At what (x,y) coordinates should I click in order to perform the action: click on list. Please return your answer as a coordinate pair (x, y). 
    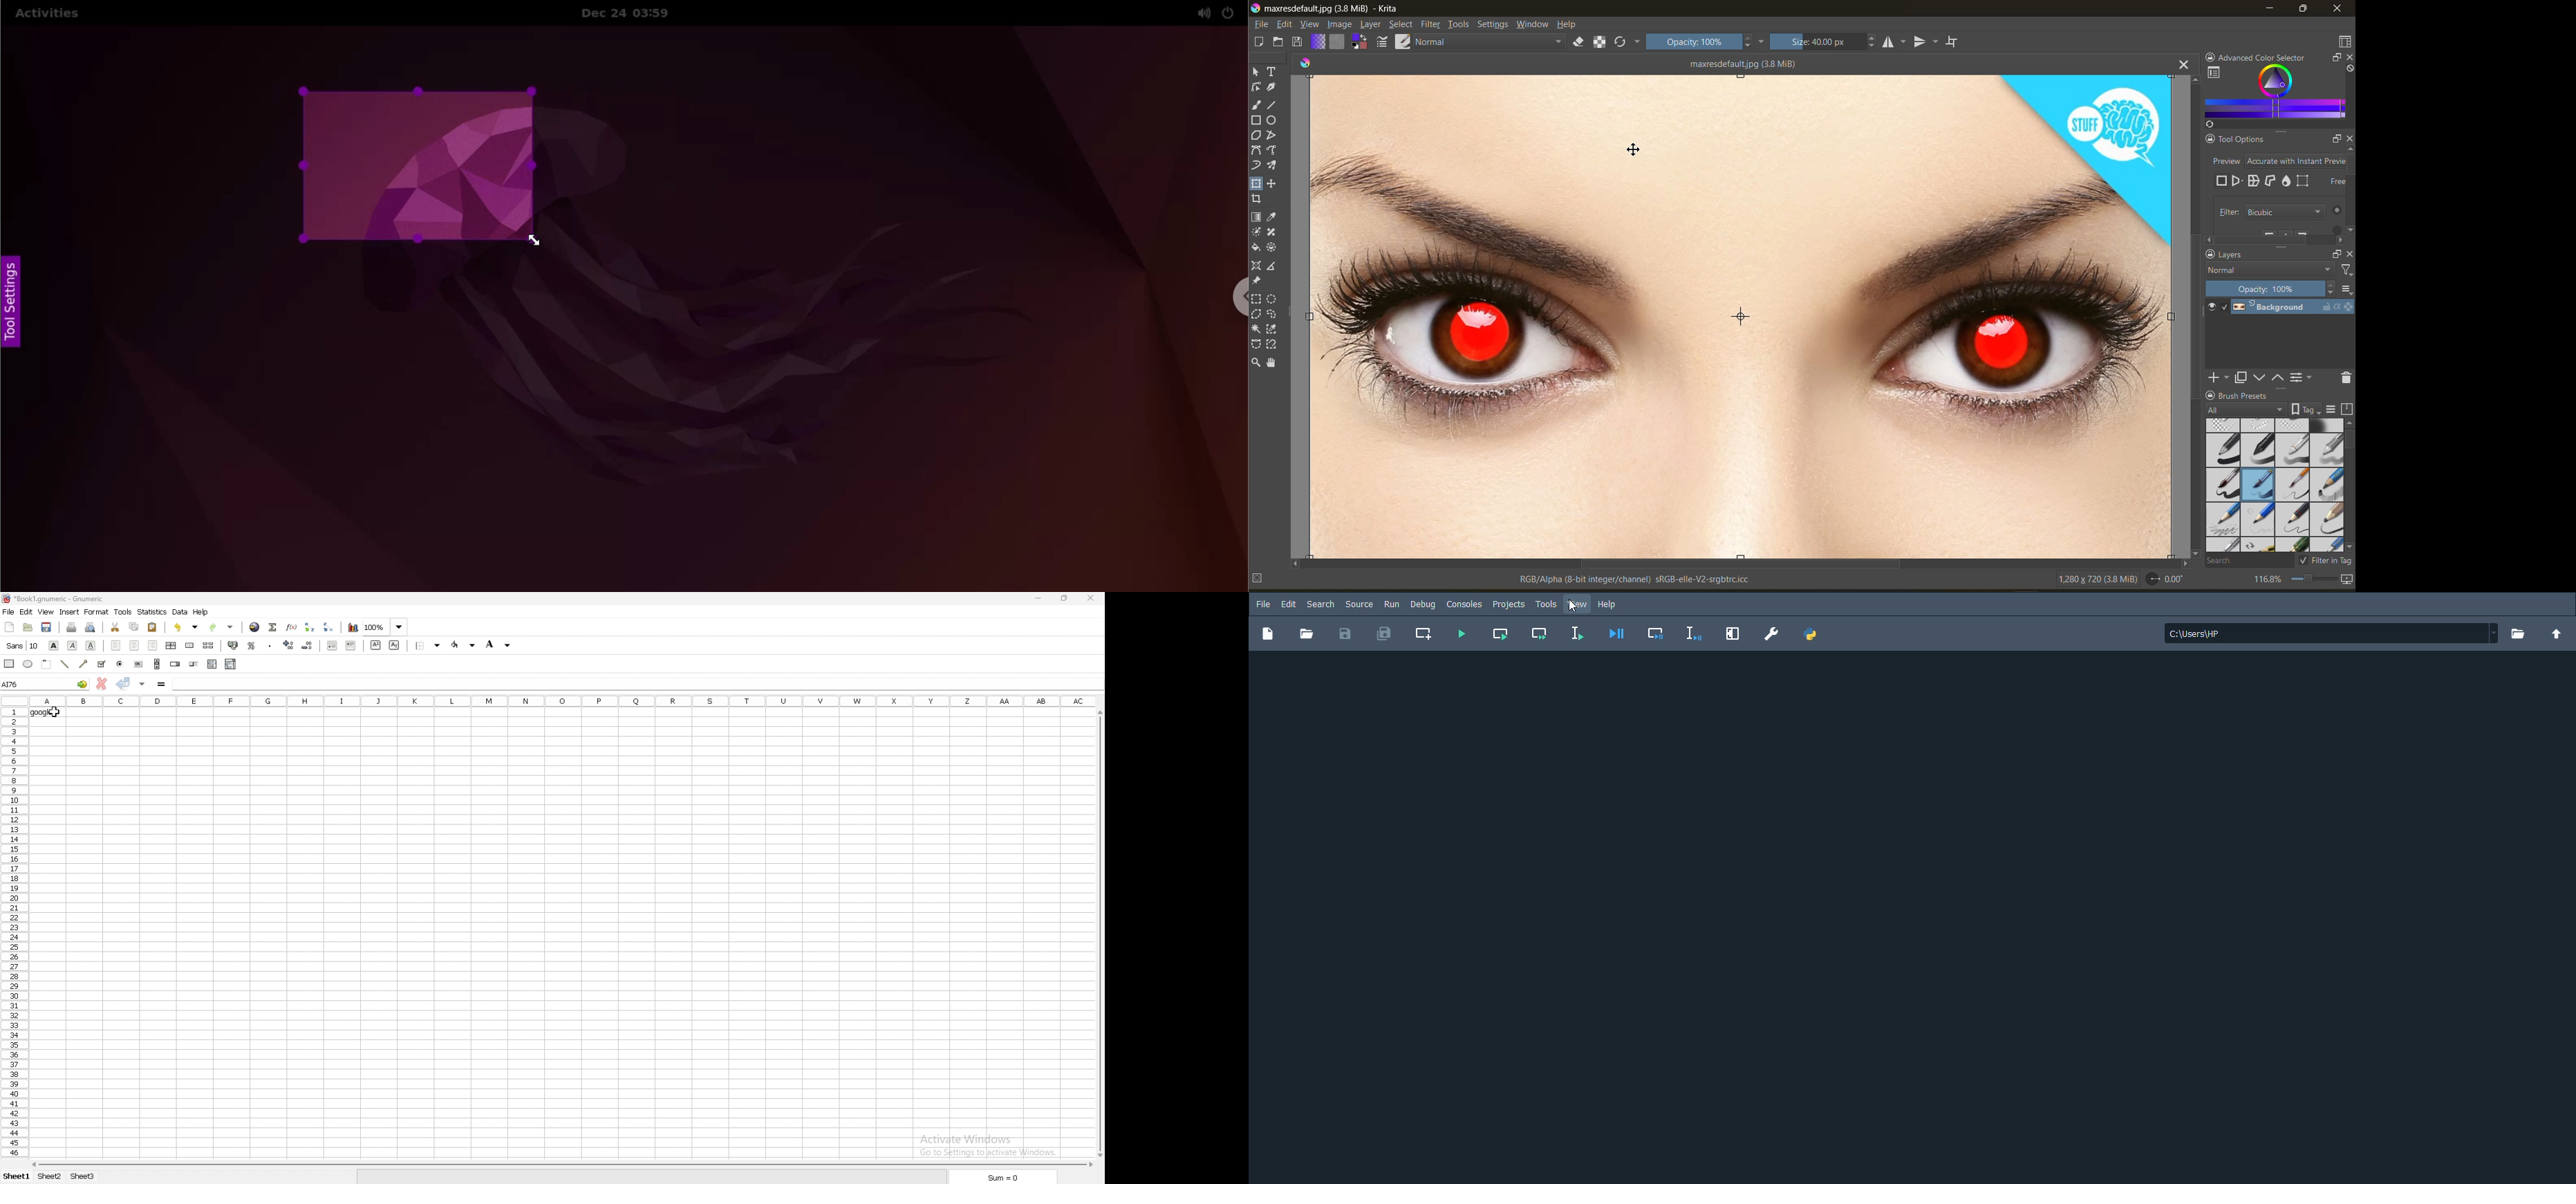
    Looking at the image, I should click on (212, 664).